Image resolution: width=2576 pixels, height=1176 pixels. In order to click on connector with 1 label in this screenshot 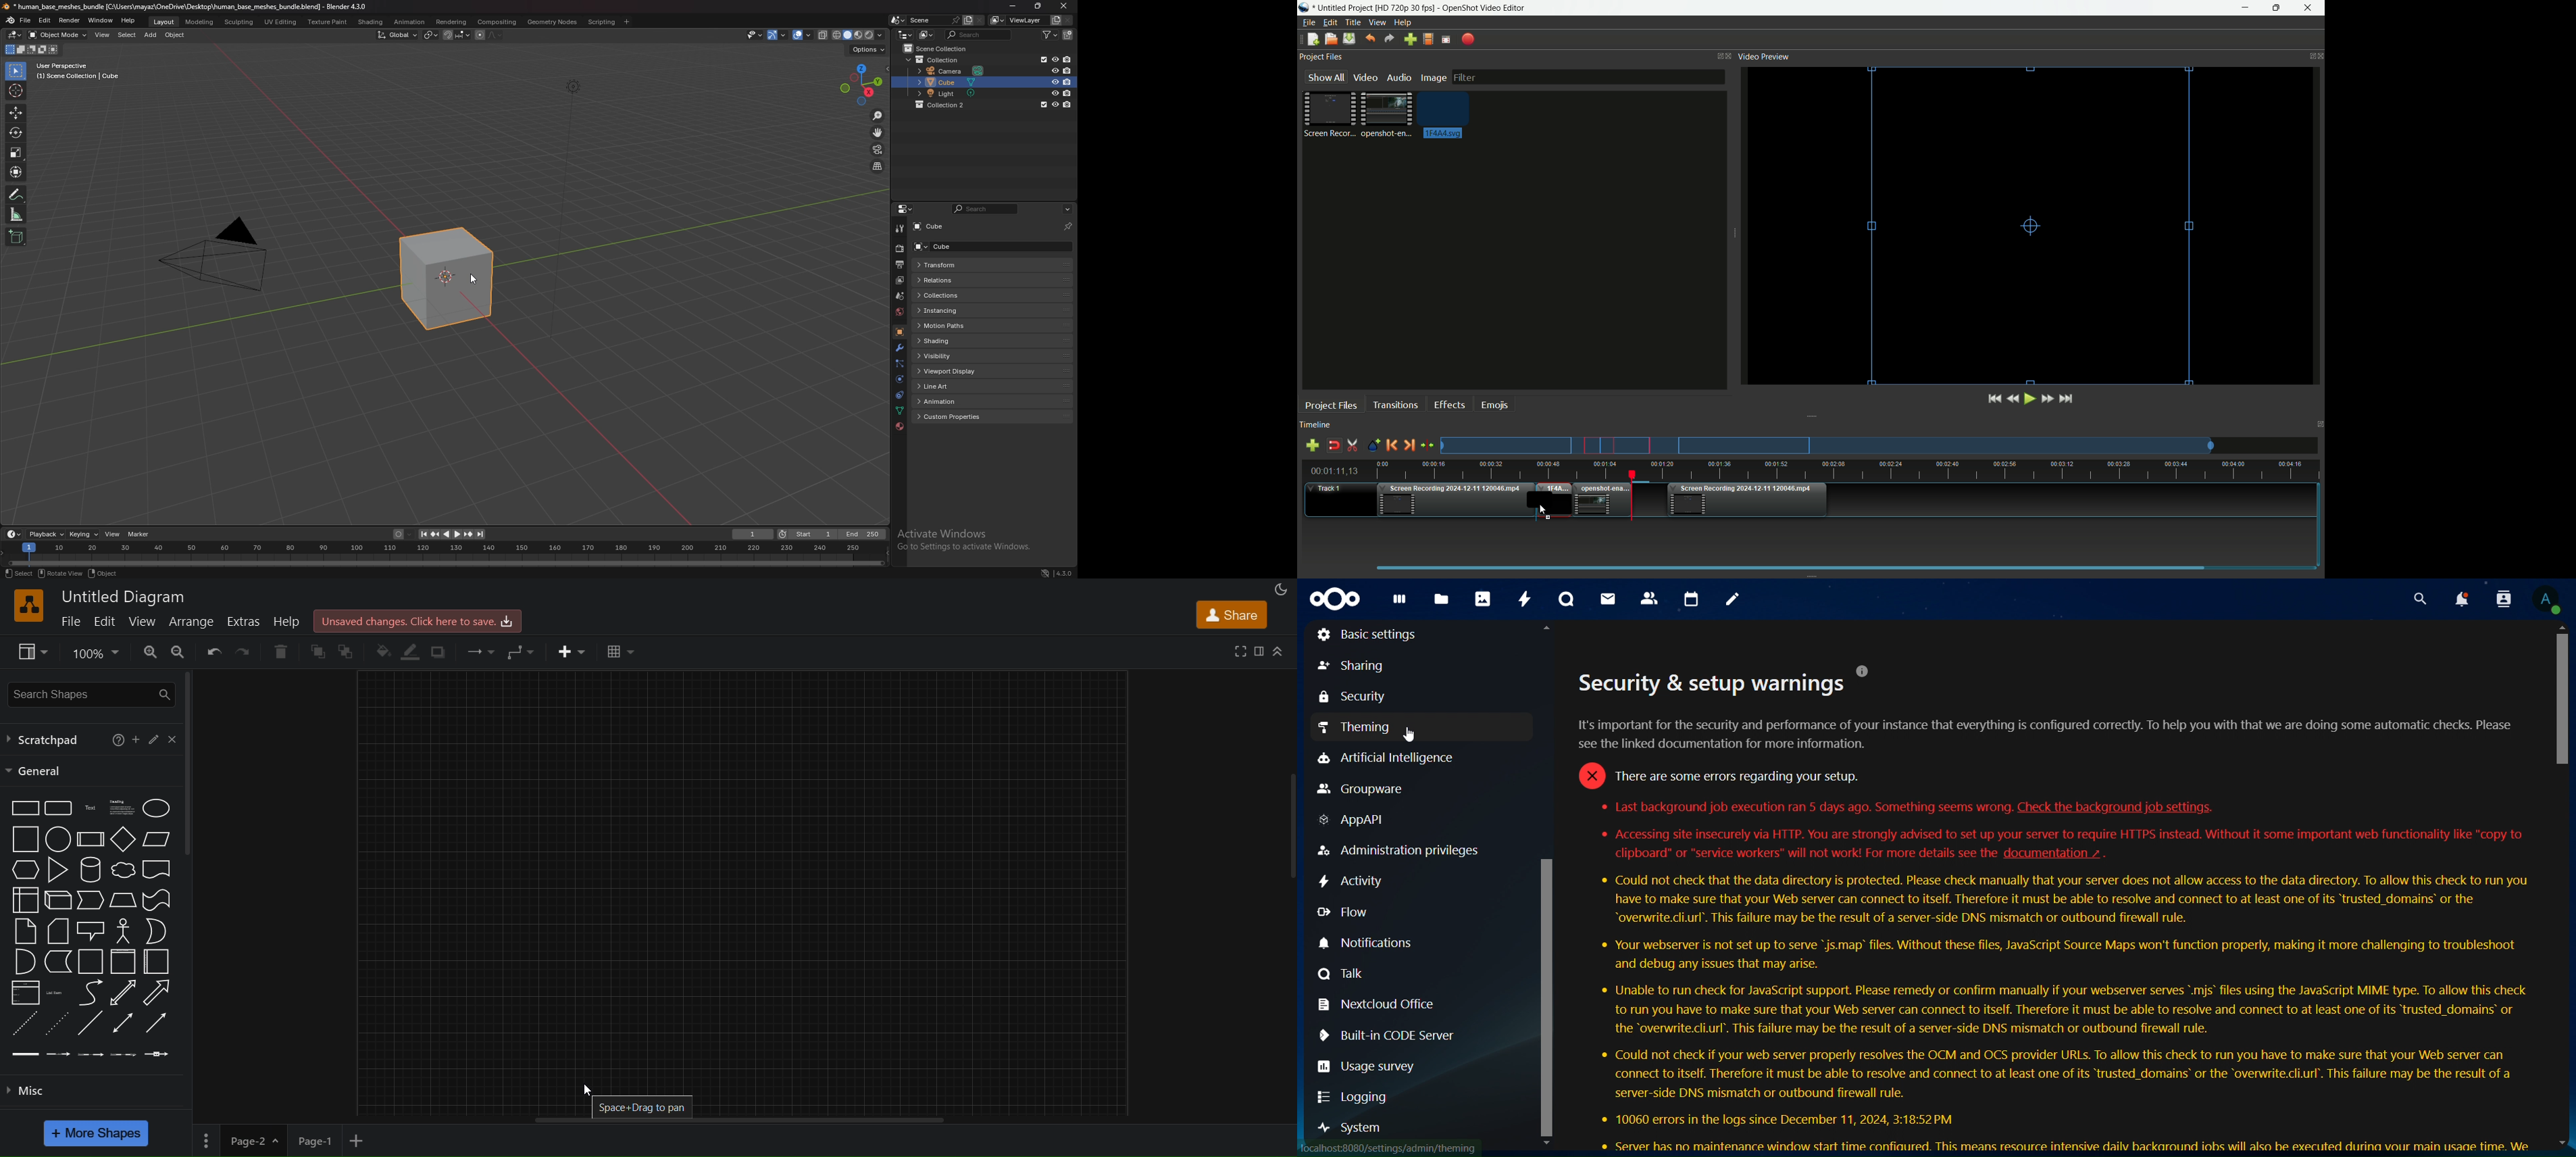, I will do `click(58, 1052)`.